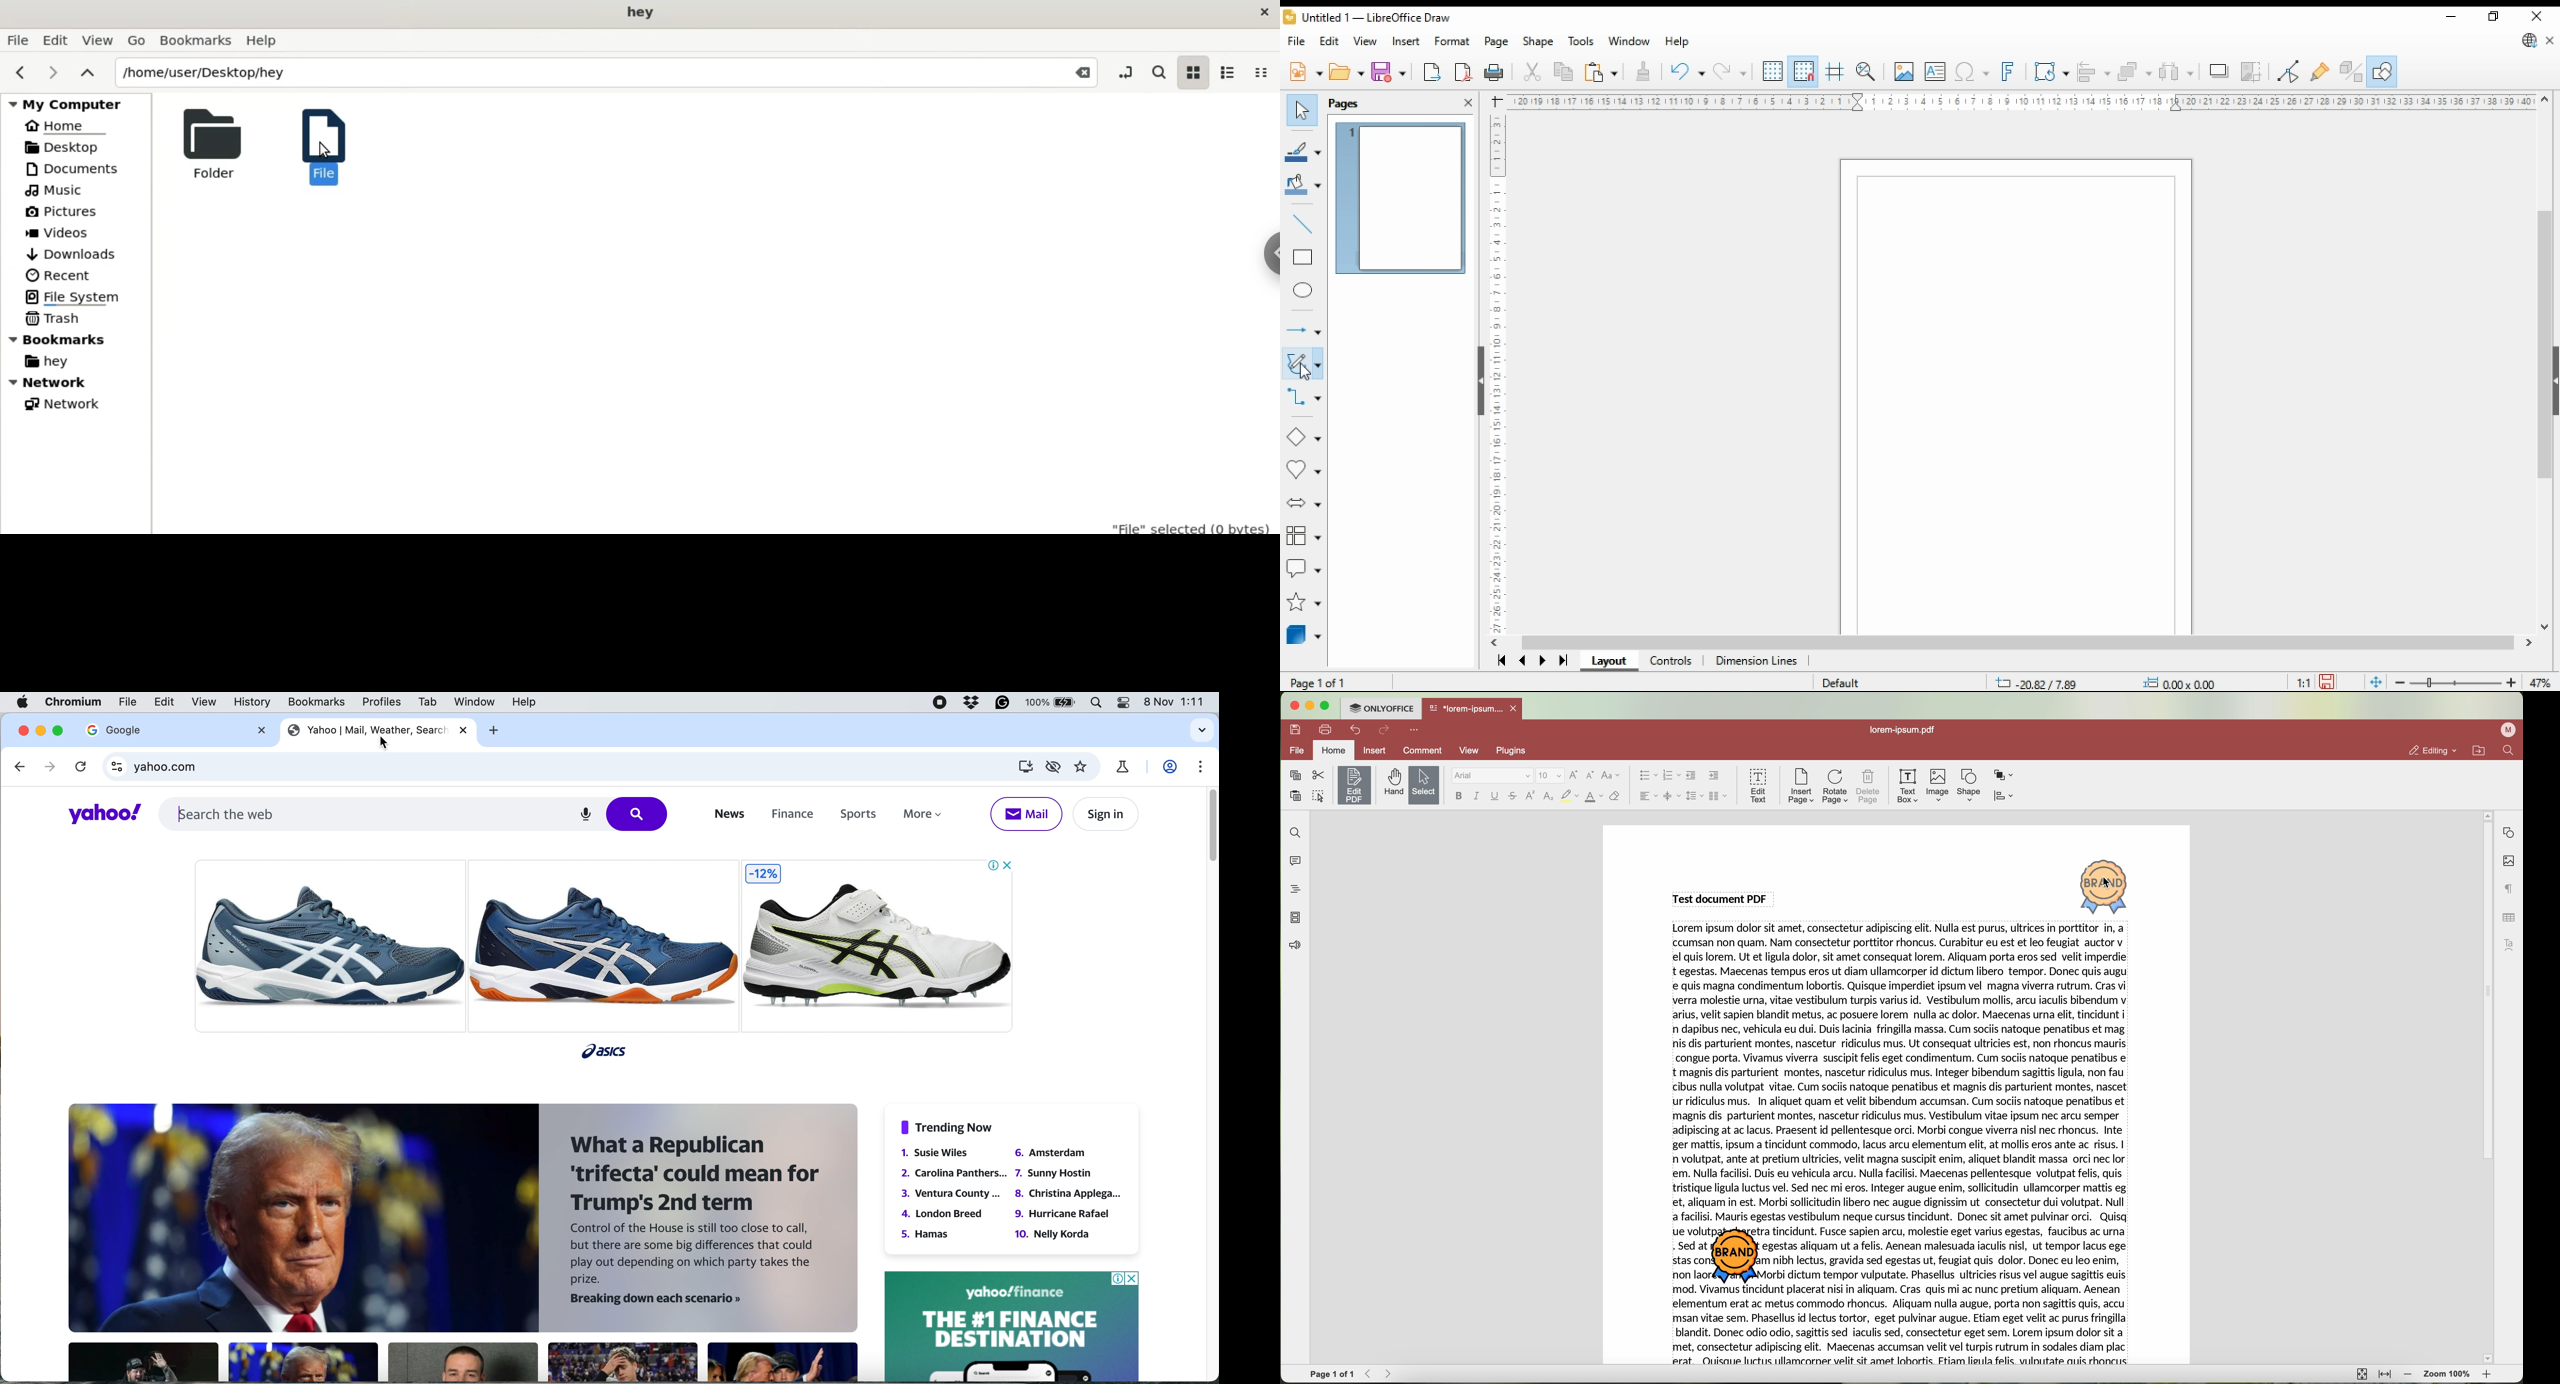 The image size is (2576, 1400). What do you see at coordinates (1296, 796) in the screenshot?
I see `paste` at bounding box center [1296, 796].